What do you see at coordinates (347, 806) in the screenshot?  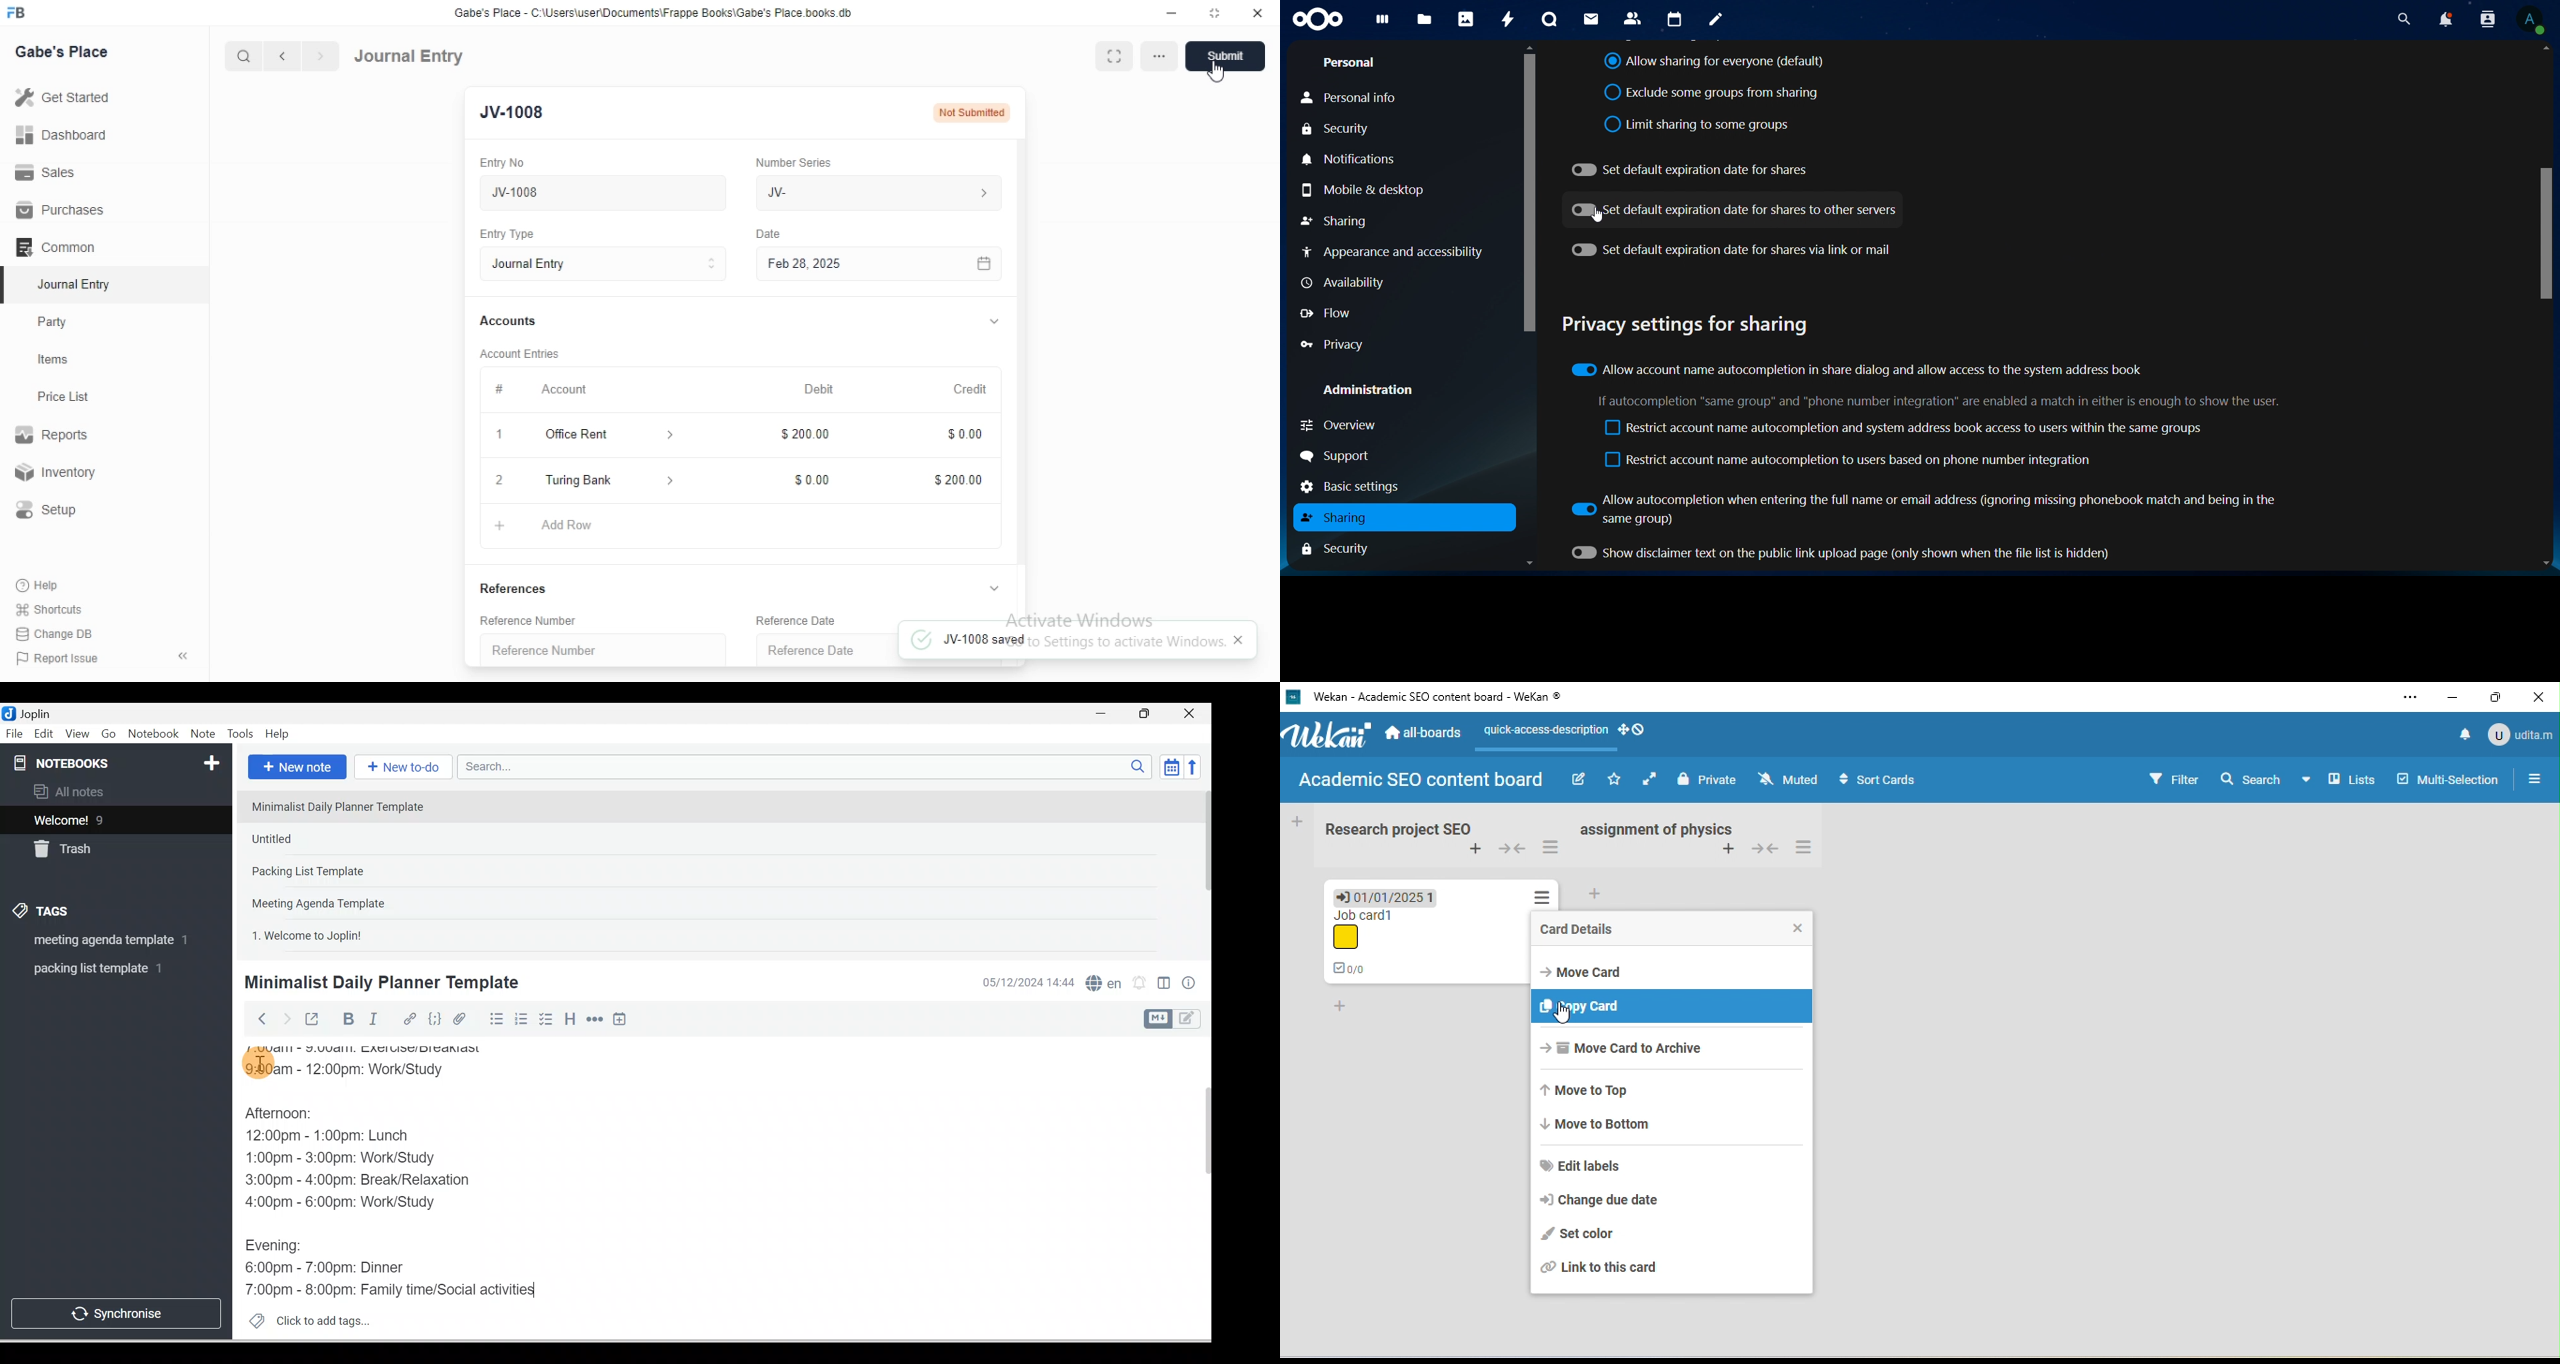 I see `Note 1` at bounding box center [347, 806].